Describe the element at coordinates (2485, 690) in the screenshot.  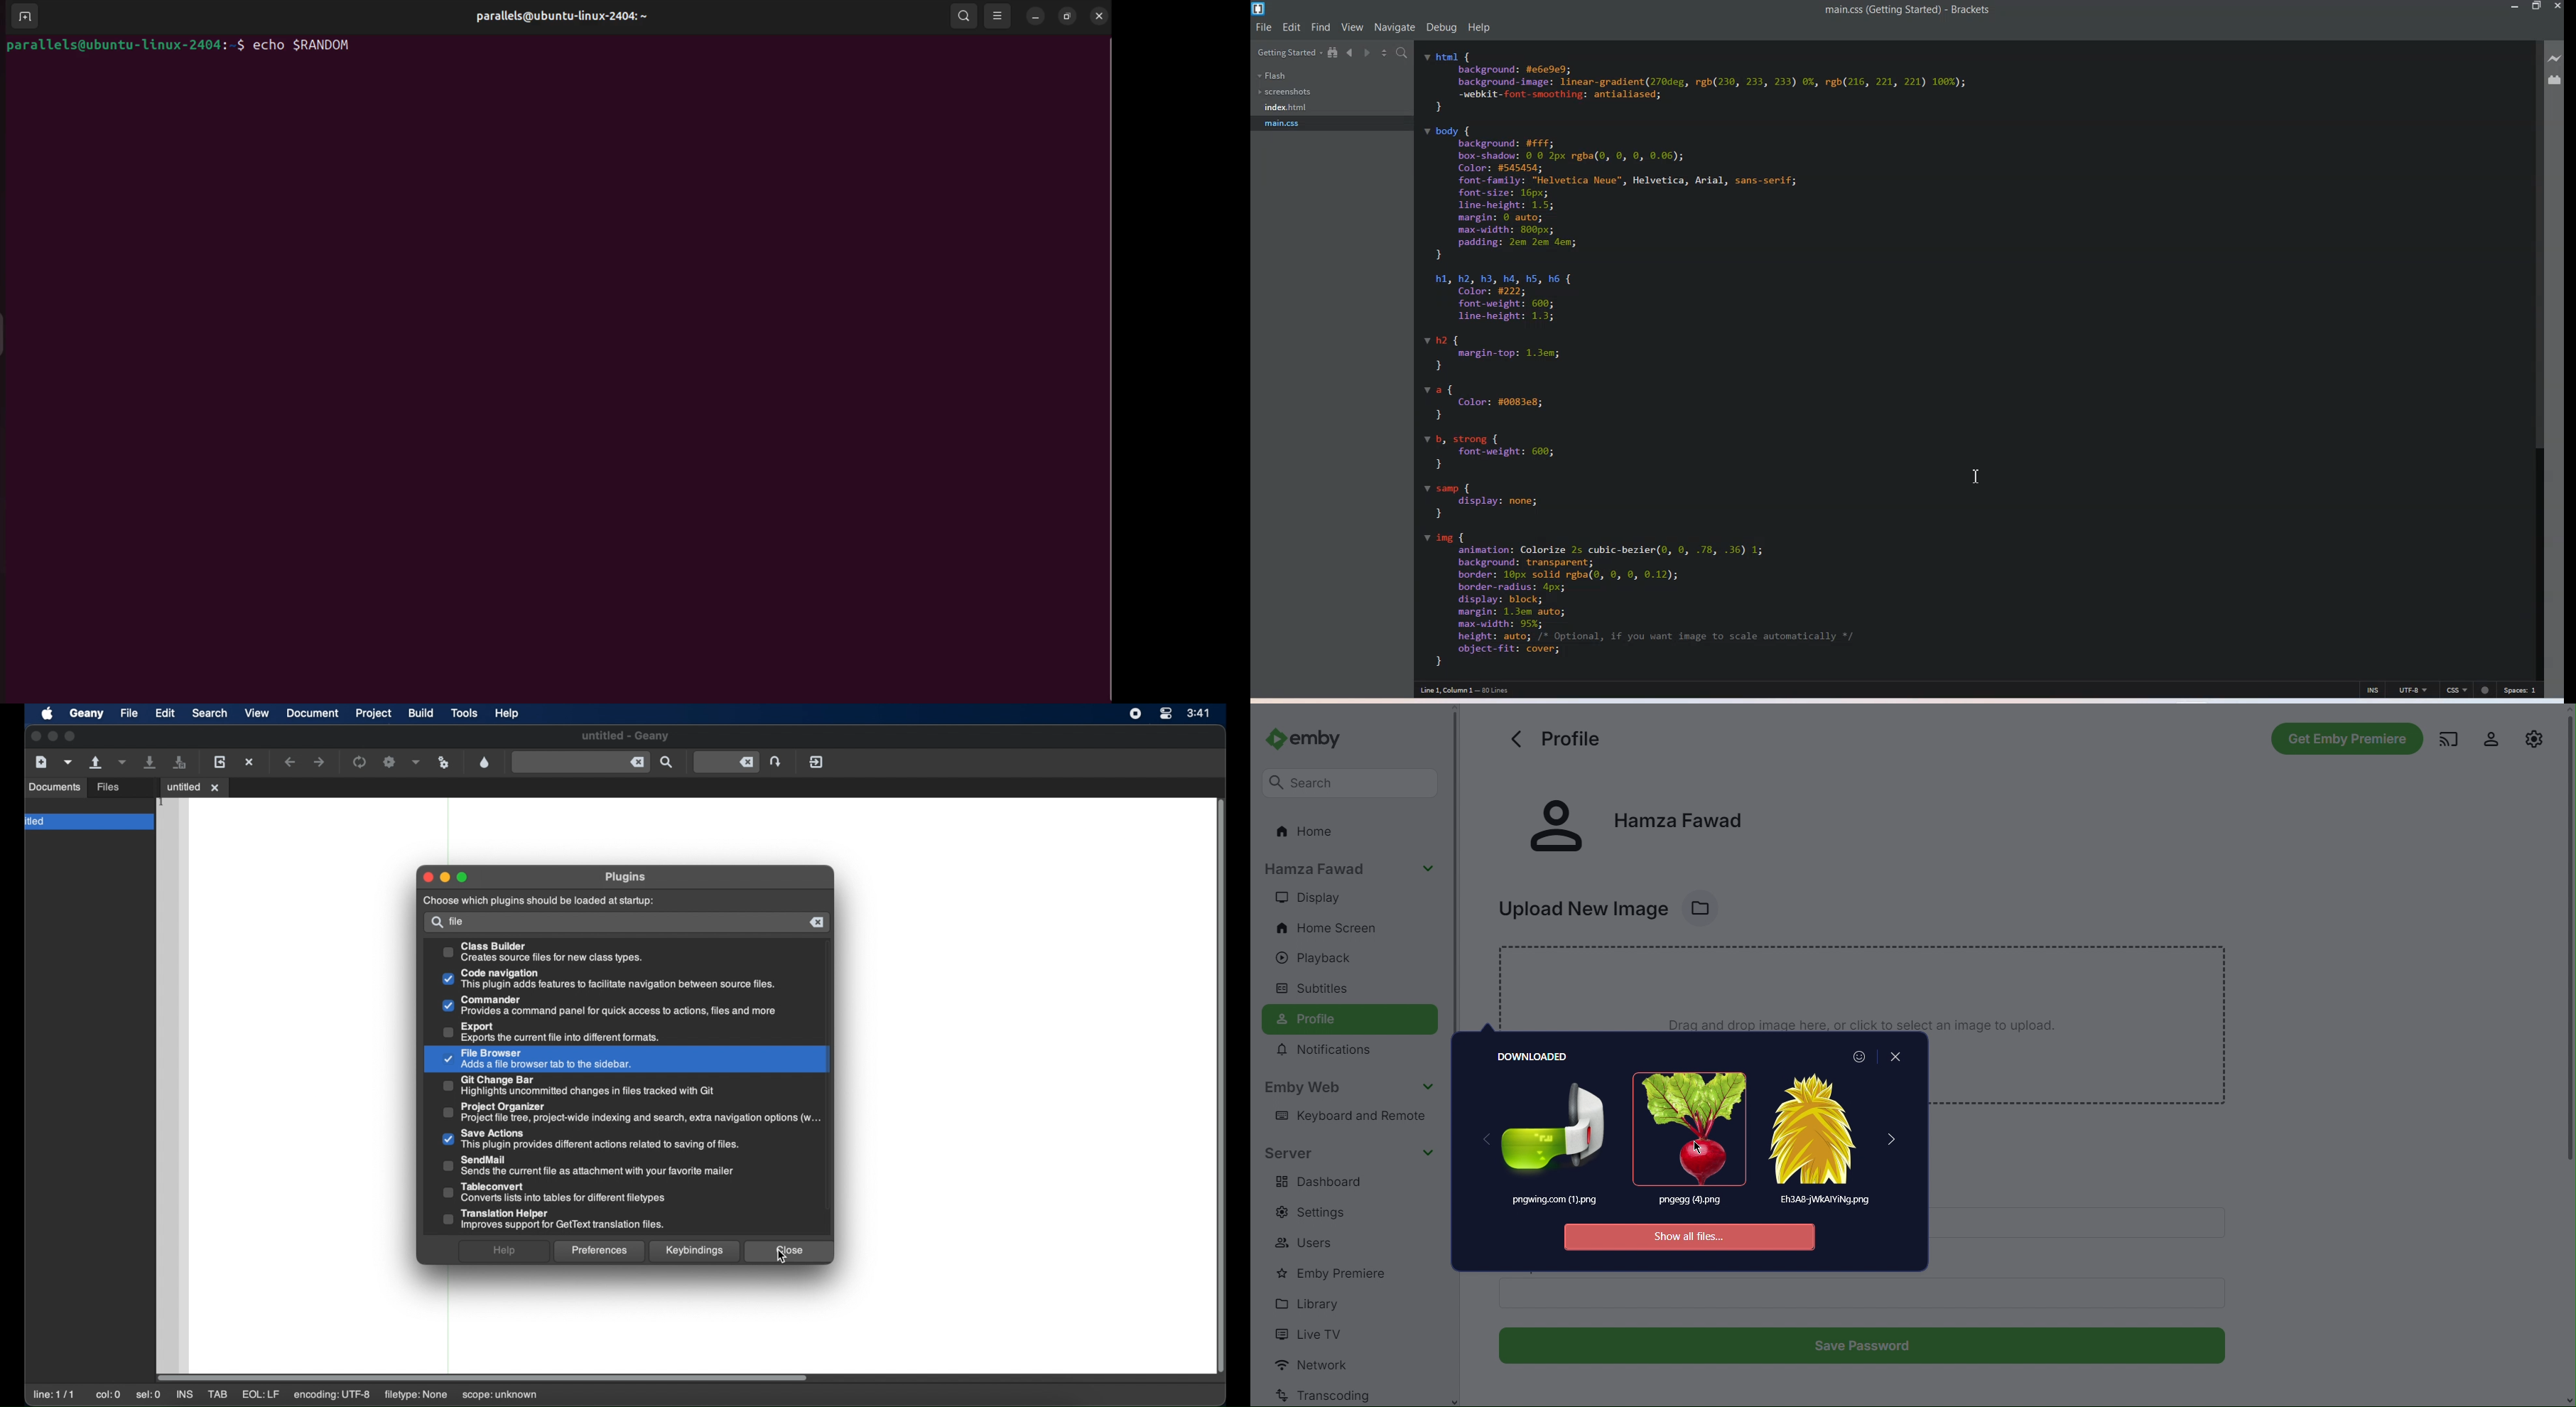
I see `circle` at that location.